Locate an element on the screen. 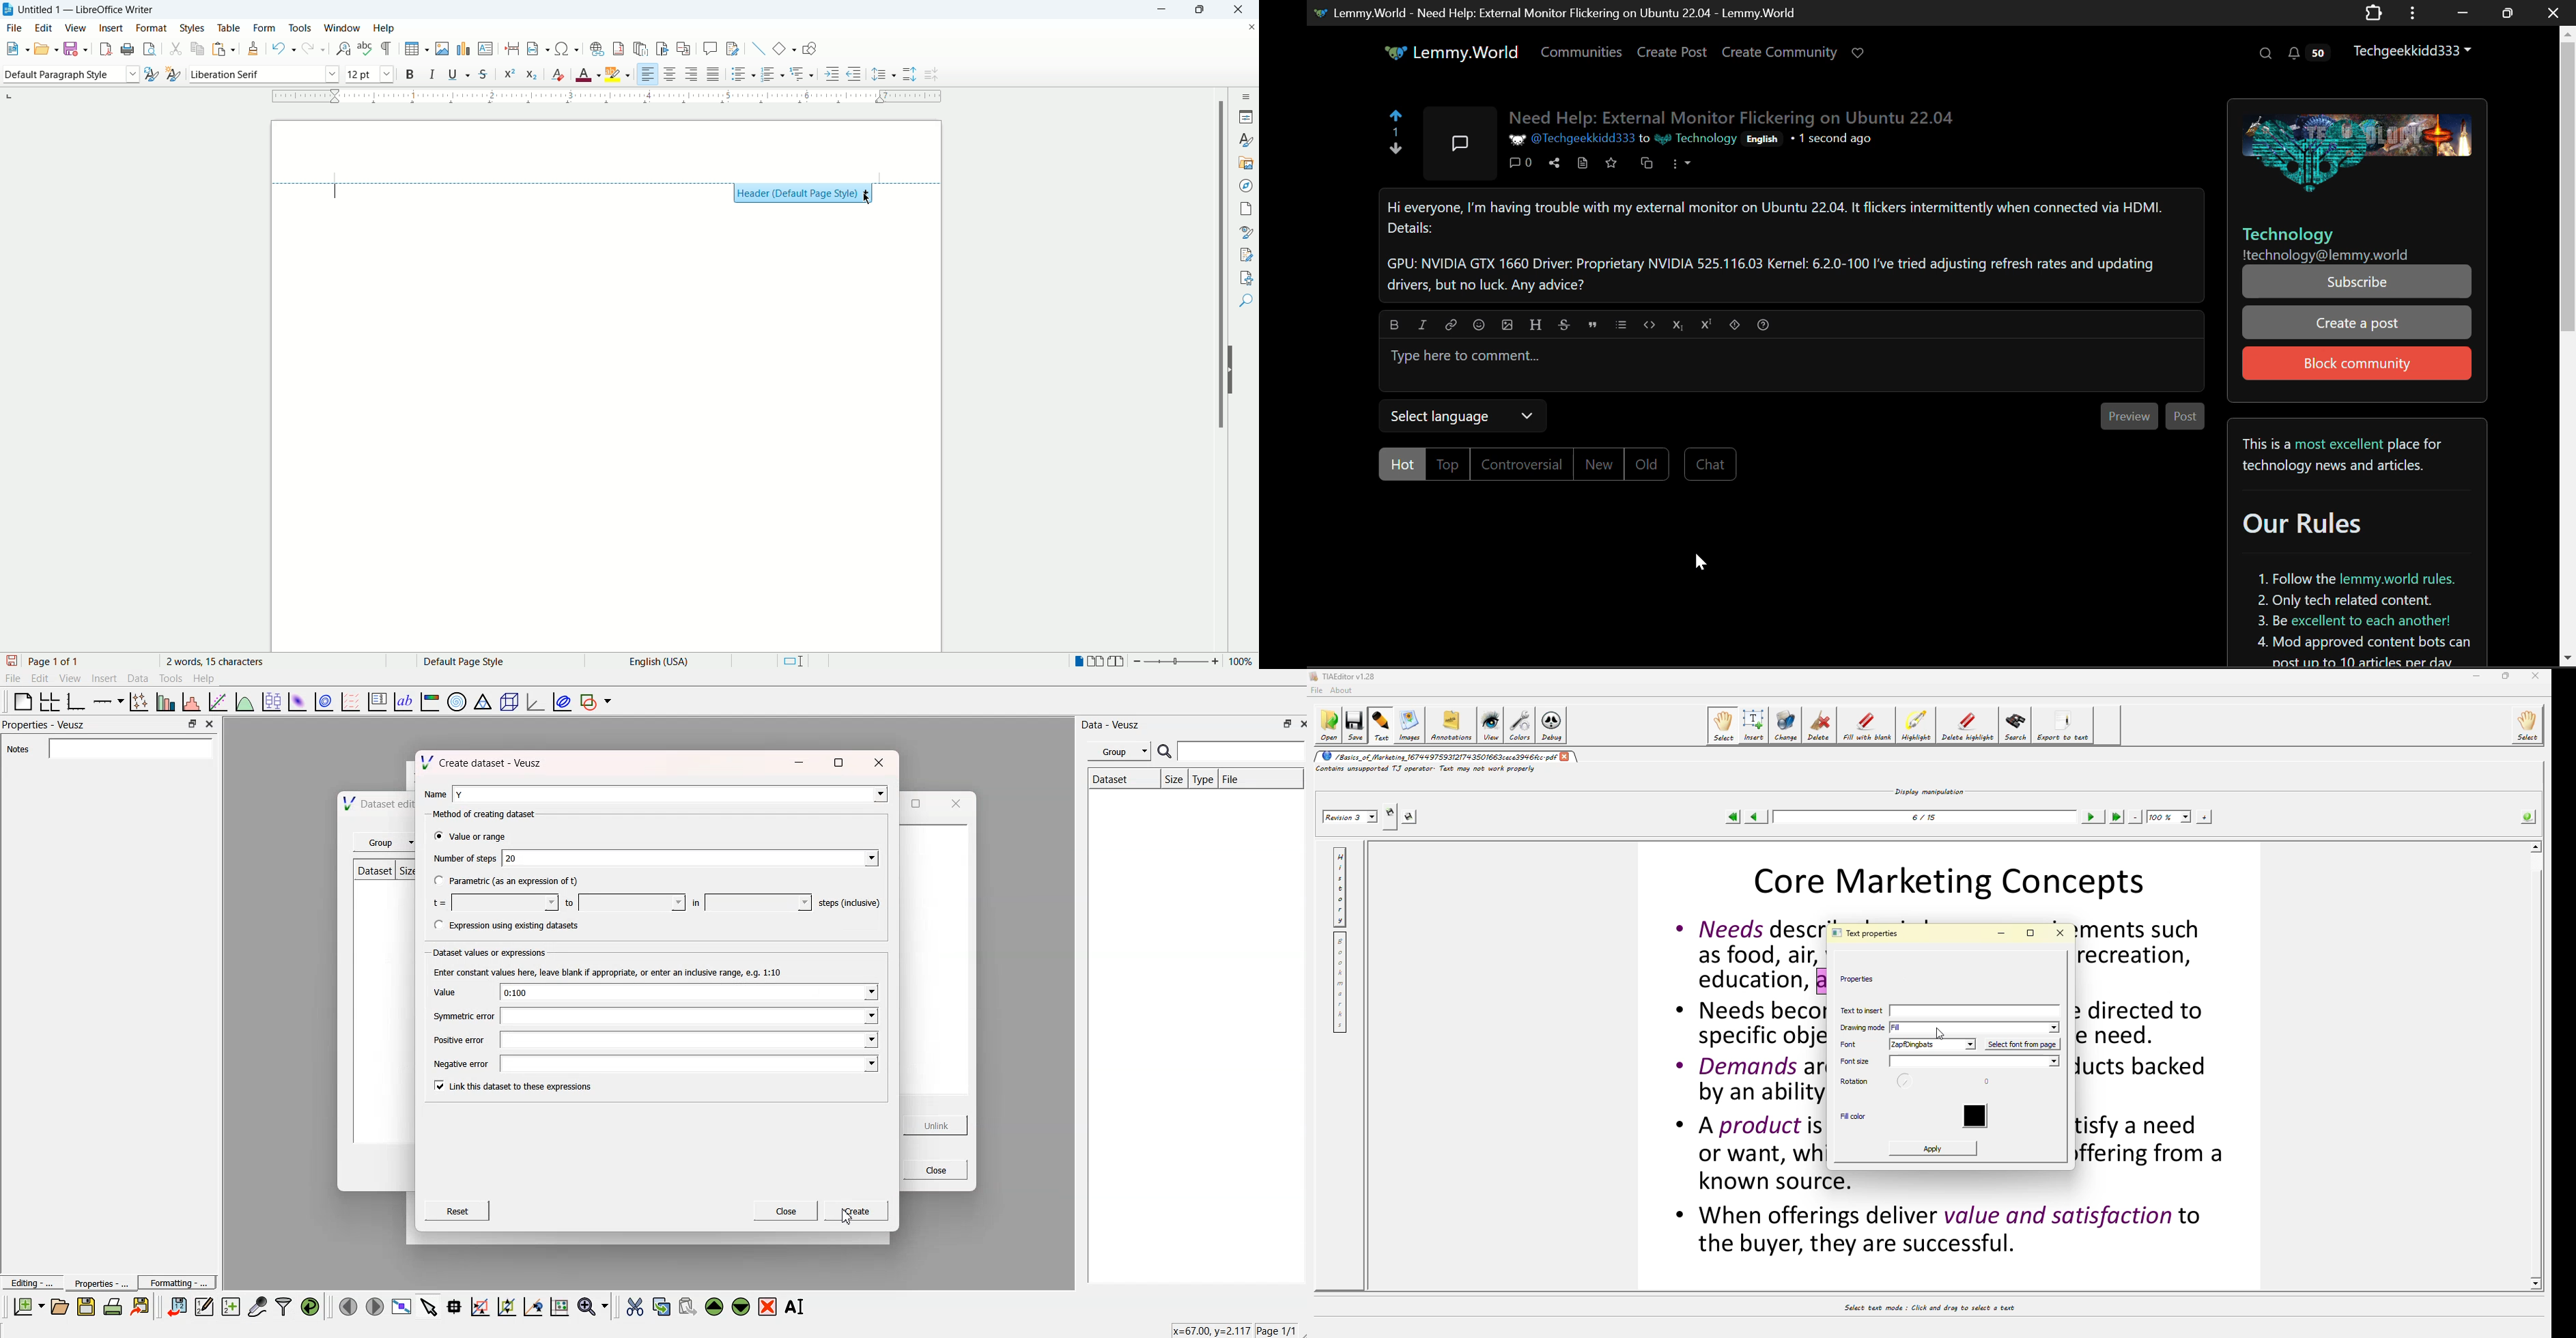 This screenshot has height=1344, width=2576. Dataset values or expressions is located at coordinates (487, 952).